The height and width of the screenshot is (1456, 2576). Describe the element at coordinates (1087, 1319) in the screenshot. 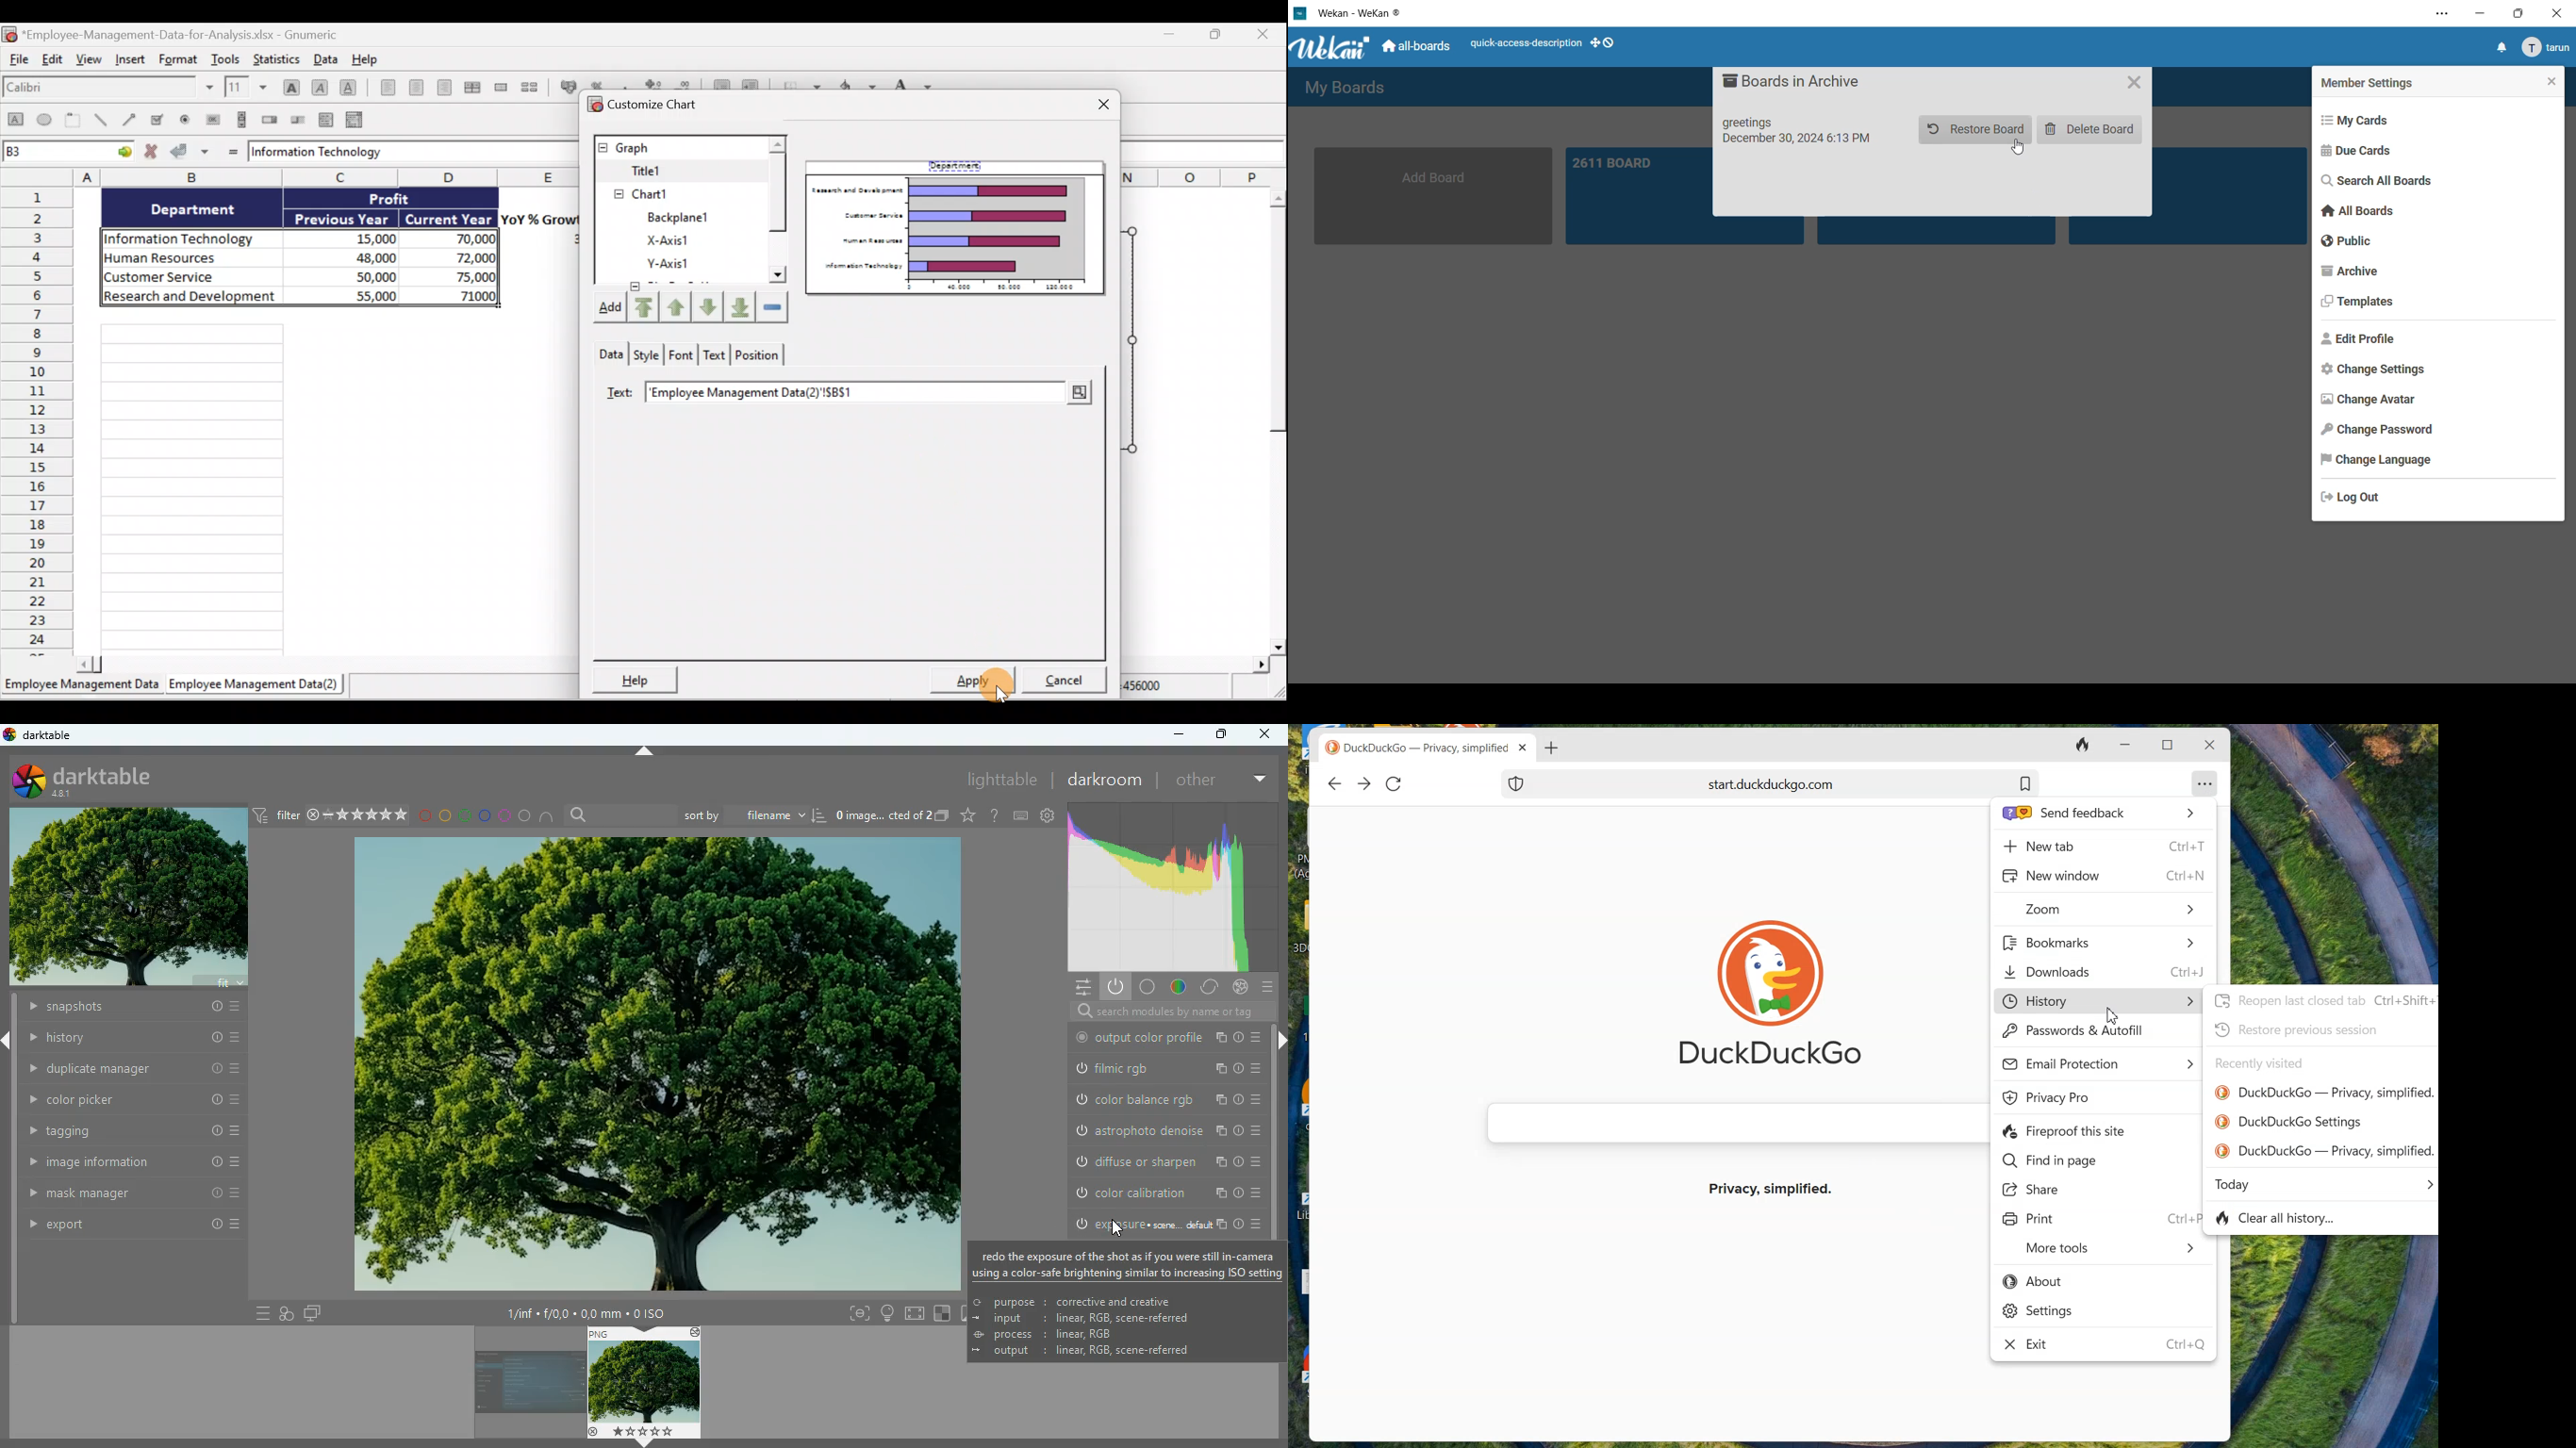

I see `input` at that location.